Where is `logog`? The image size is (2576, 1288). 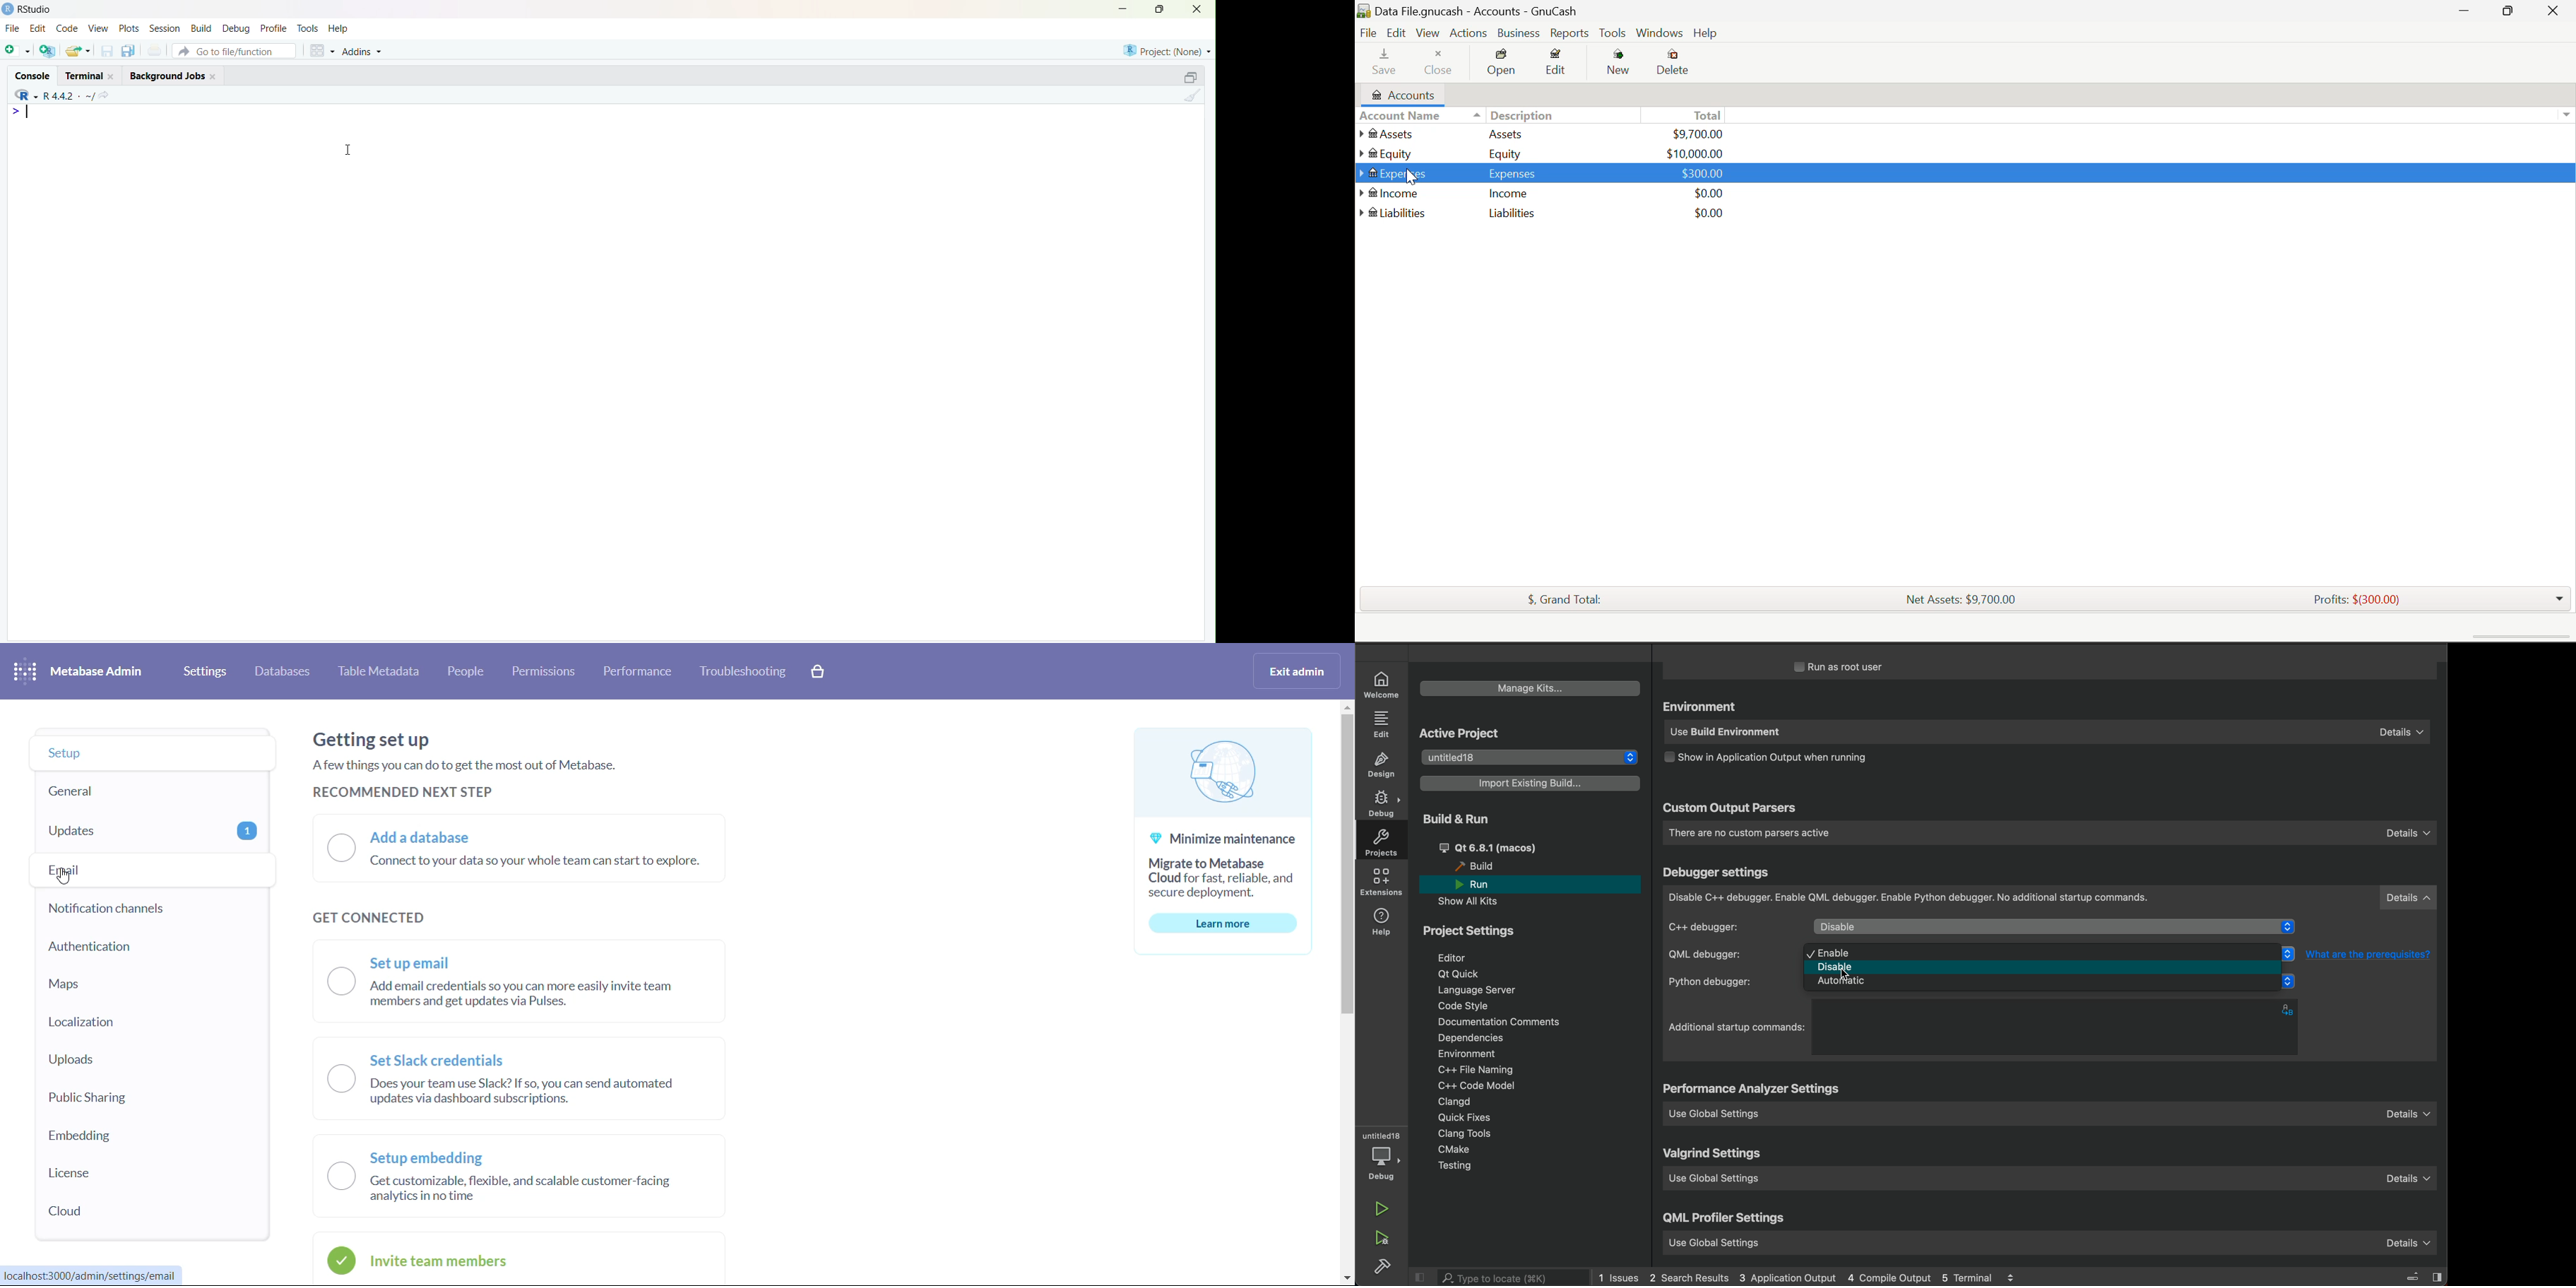
logog is located at coordinates (1228, 771).